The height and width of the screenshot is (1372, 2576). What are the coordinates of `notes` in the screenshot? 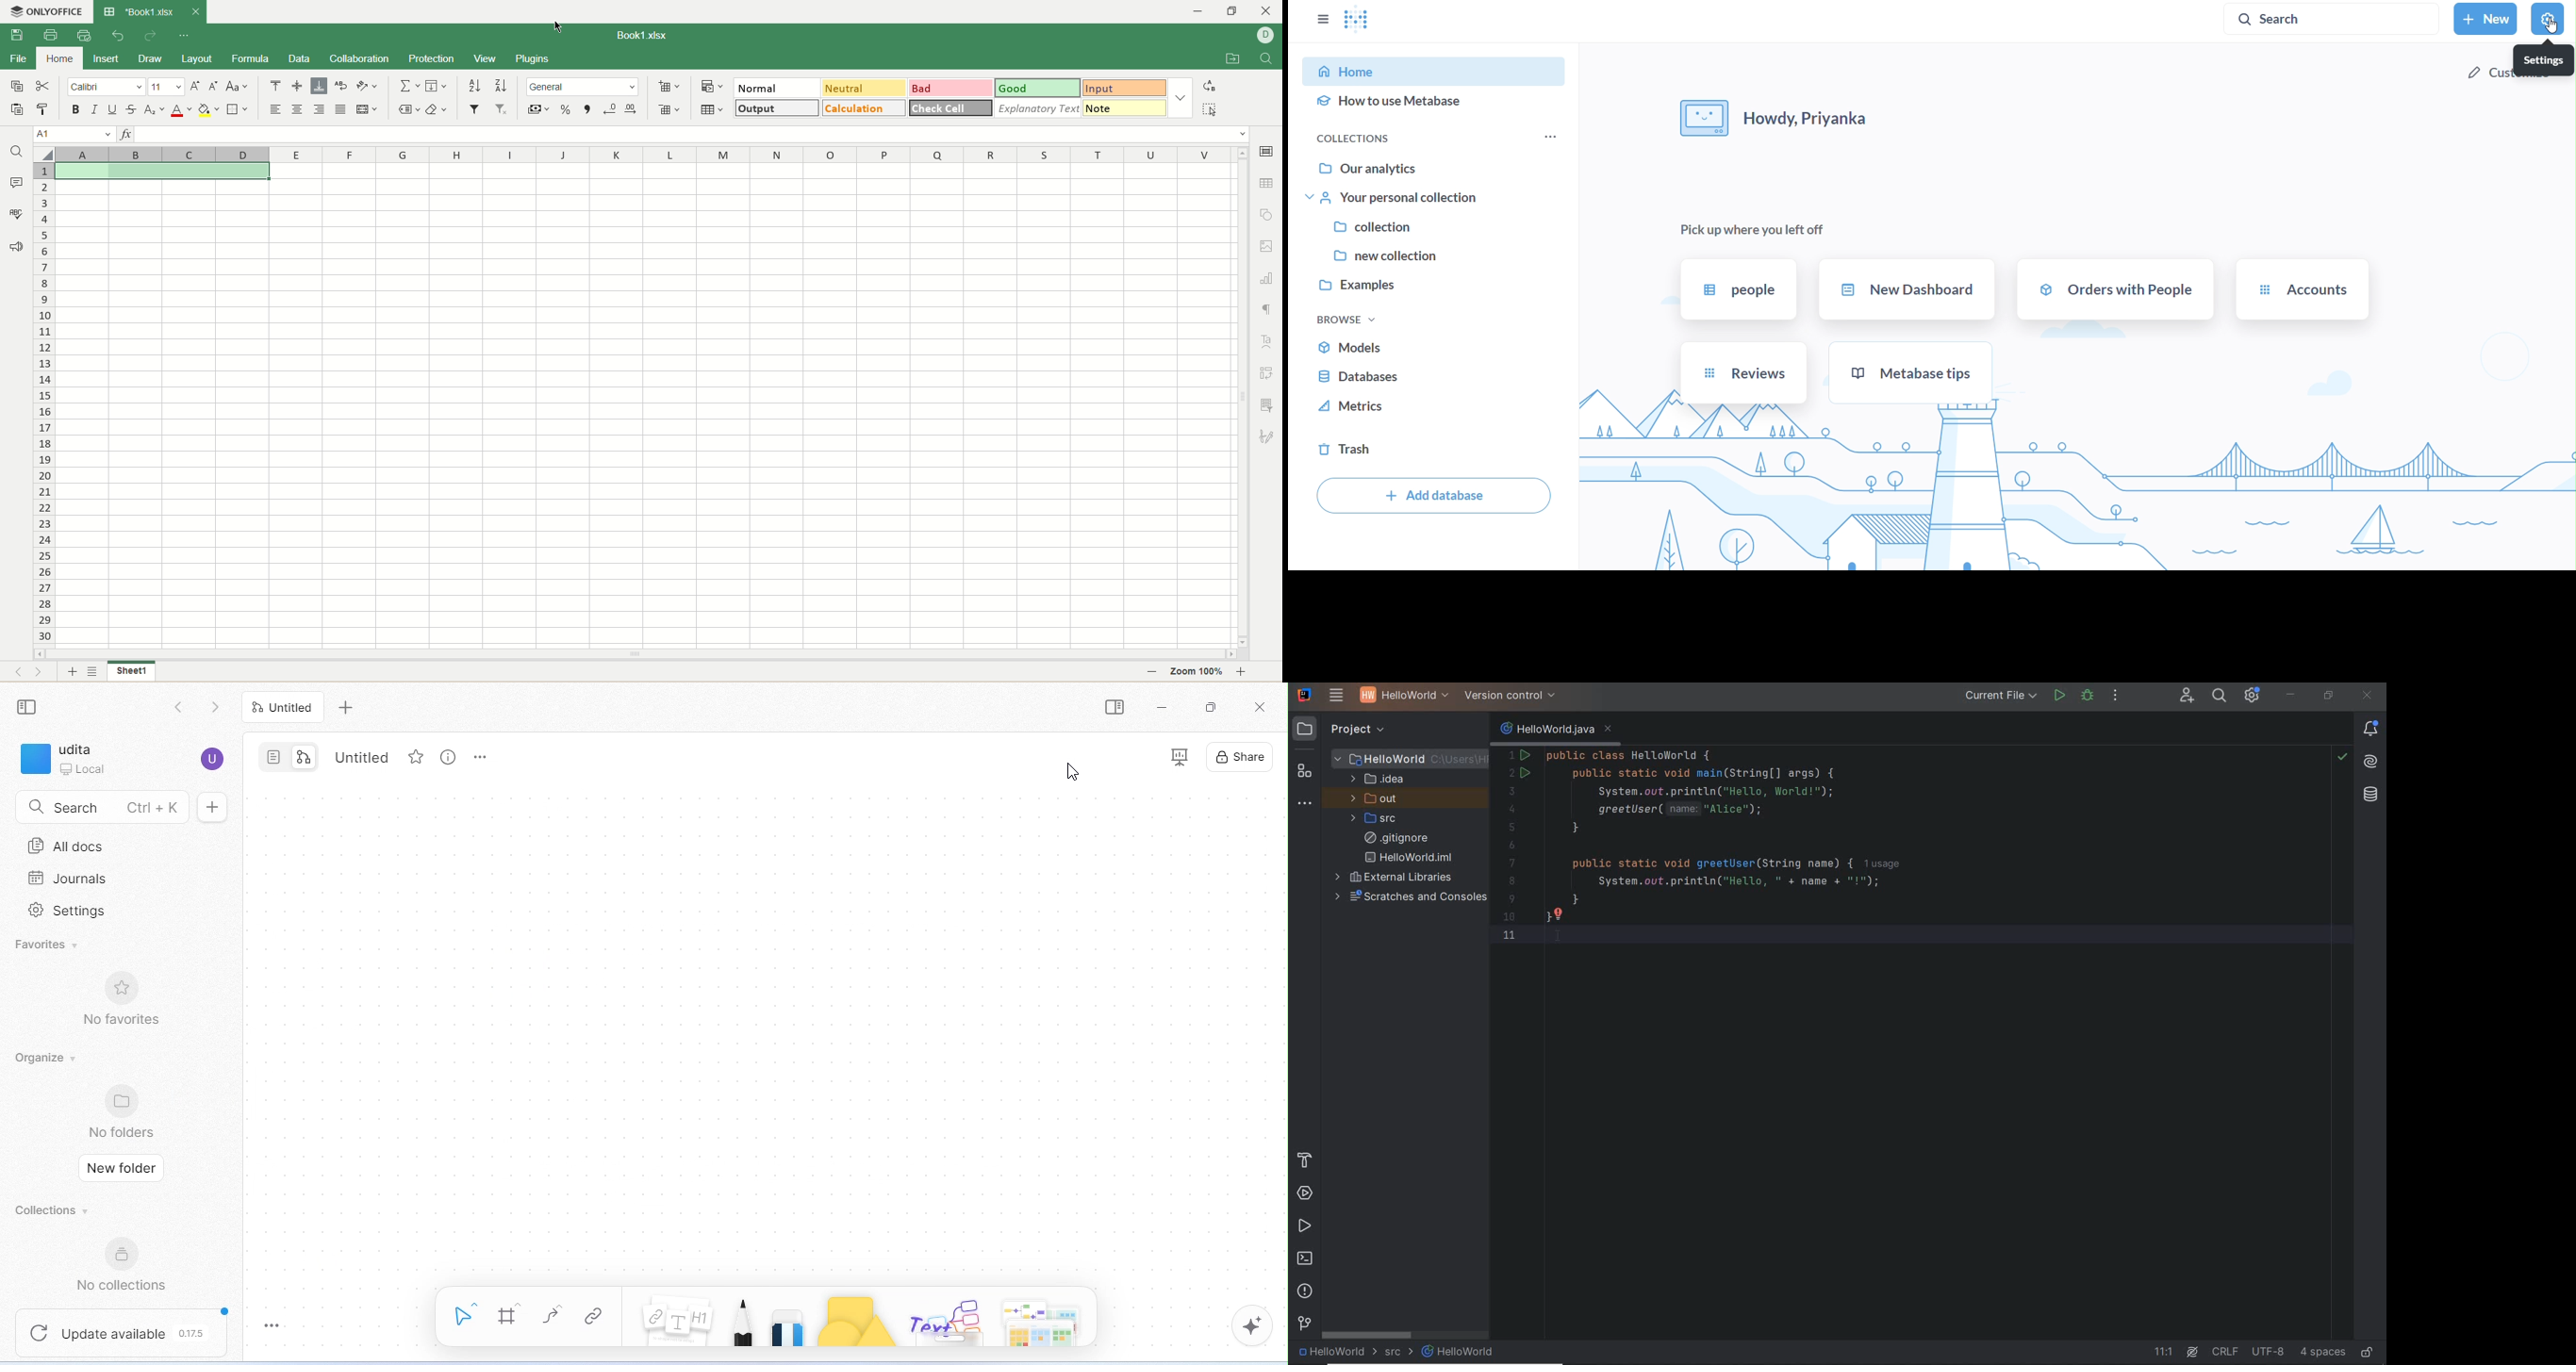 It's located at (678, 1324).